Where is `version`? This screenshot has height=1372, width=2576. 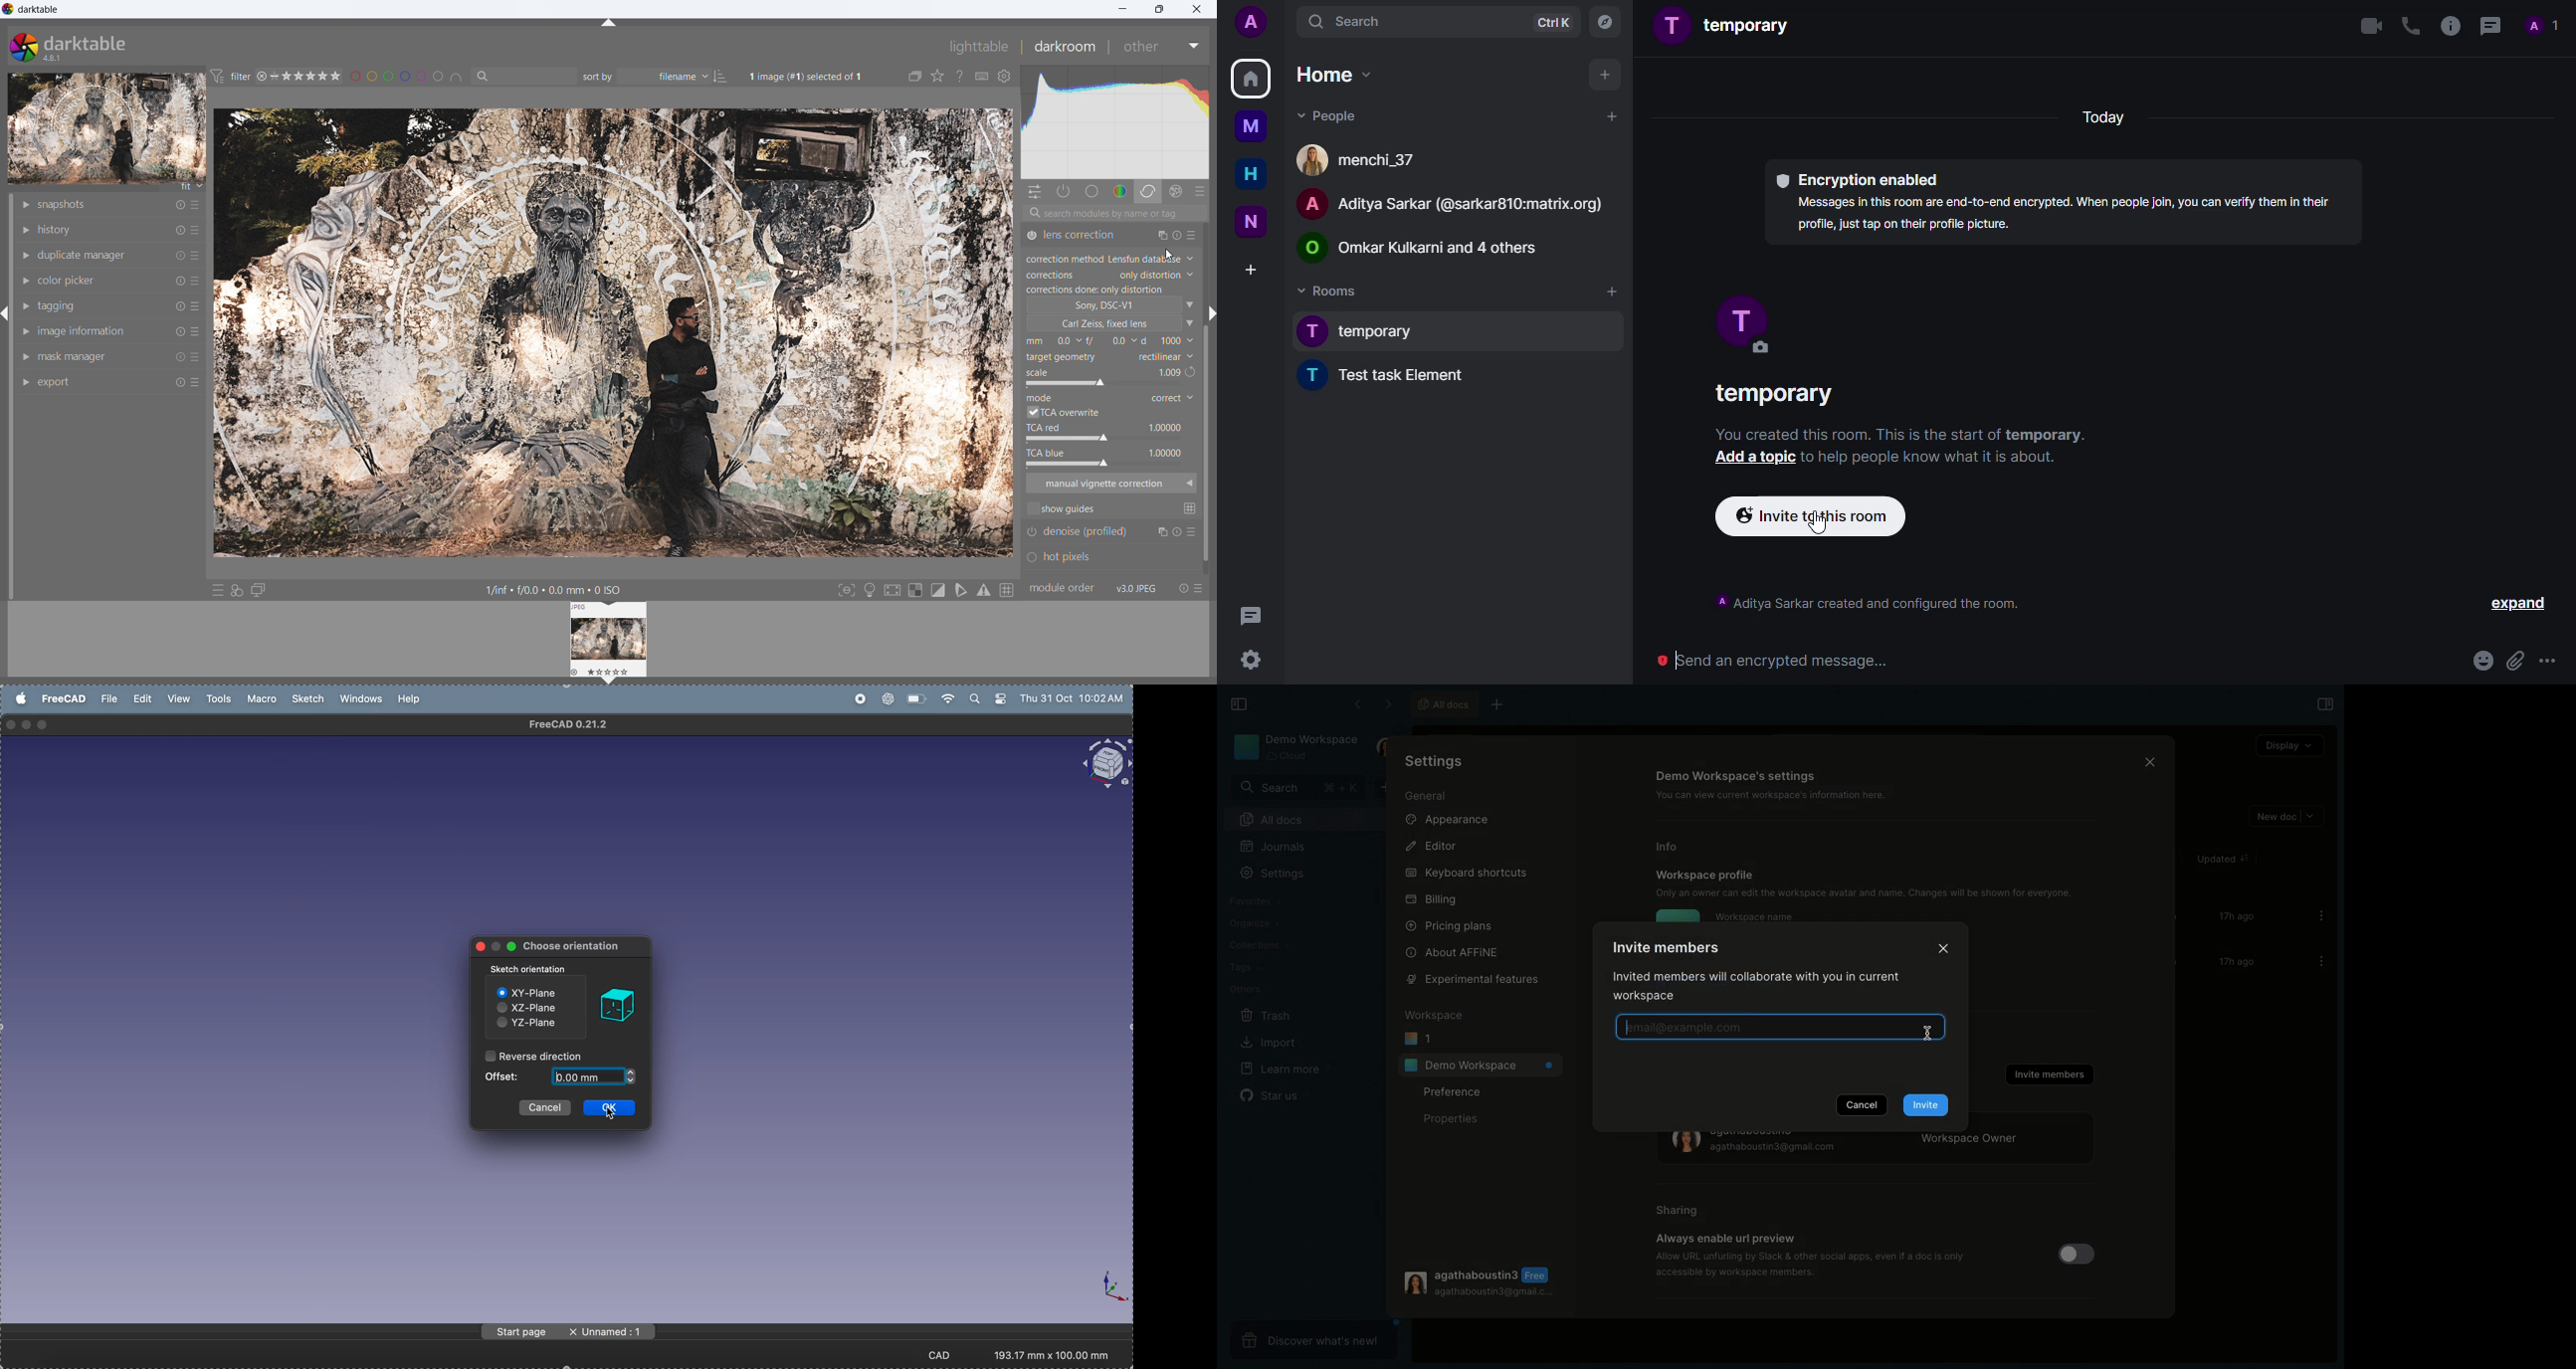 version is located at coordinates (52, 59).